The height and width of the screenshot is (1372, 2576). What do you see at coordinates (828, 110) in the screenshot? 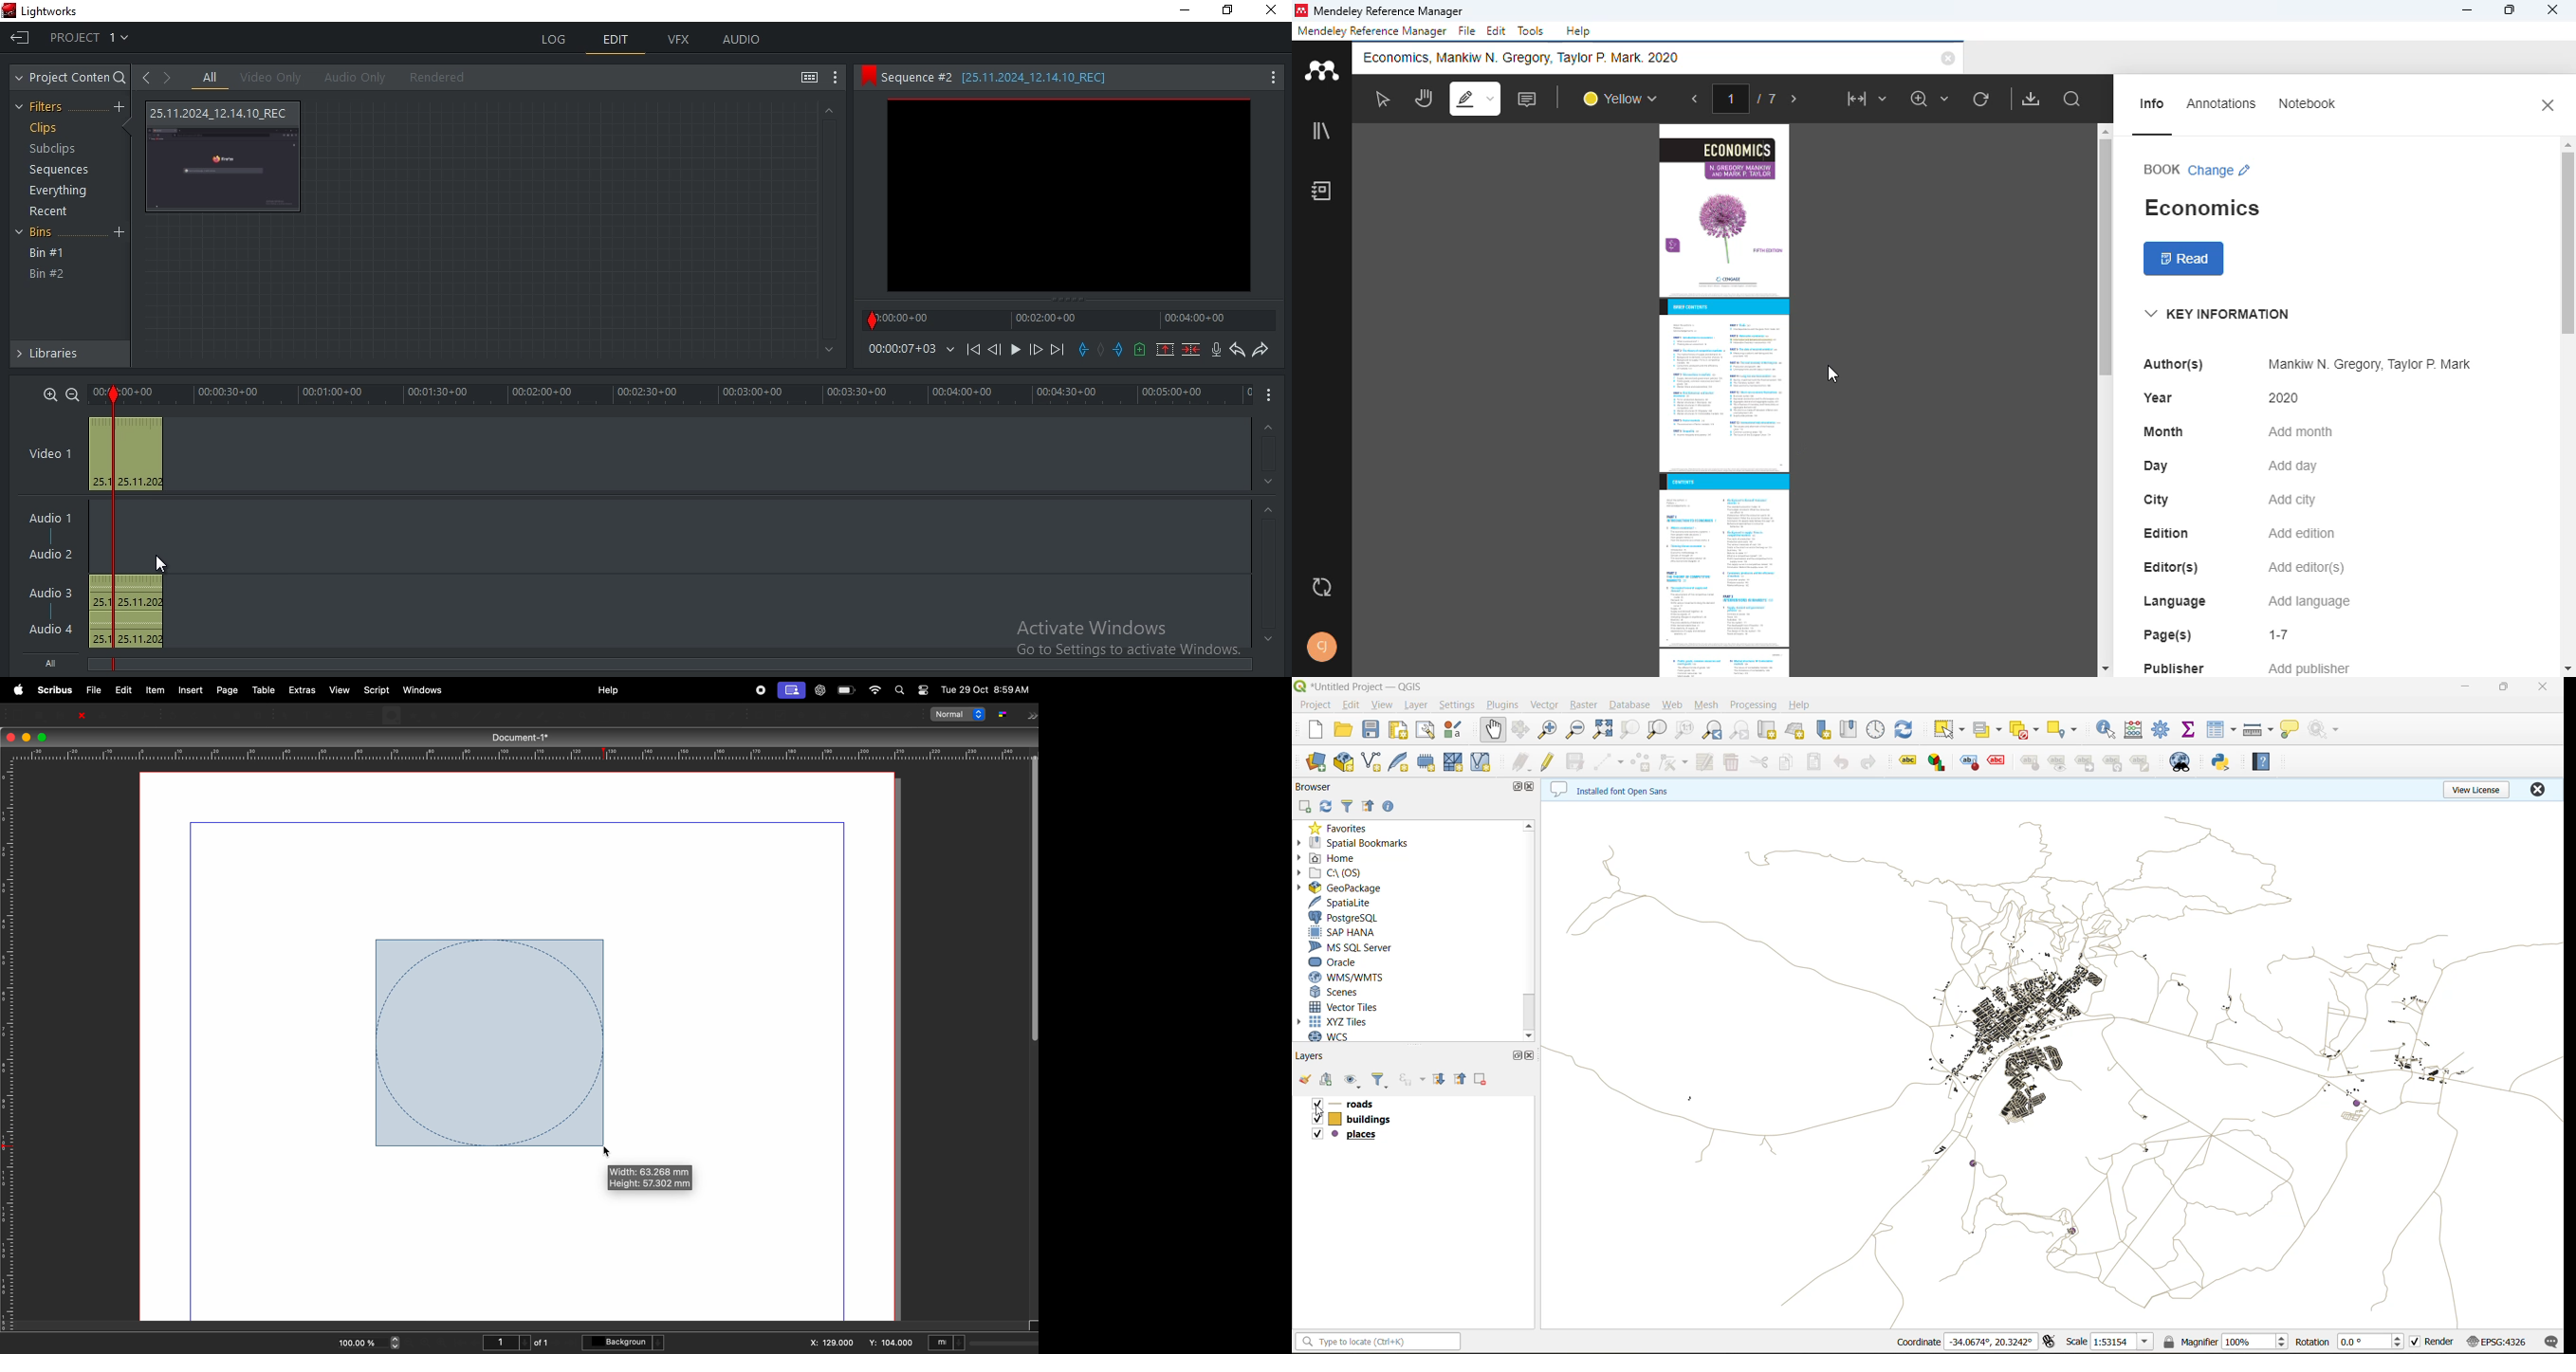
I see `Up` at bounding box center [828, 110].